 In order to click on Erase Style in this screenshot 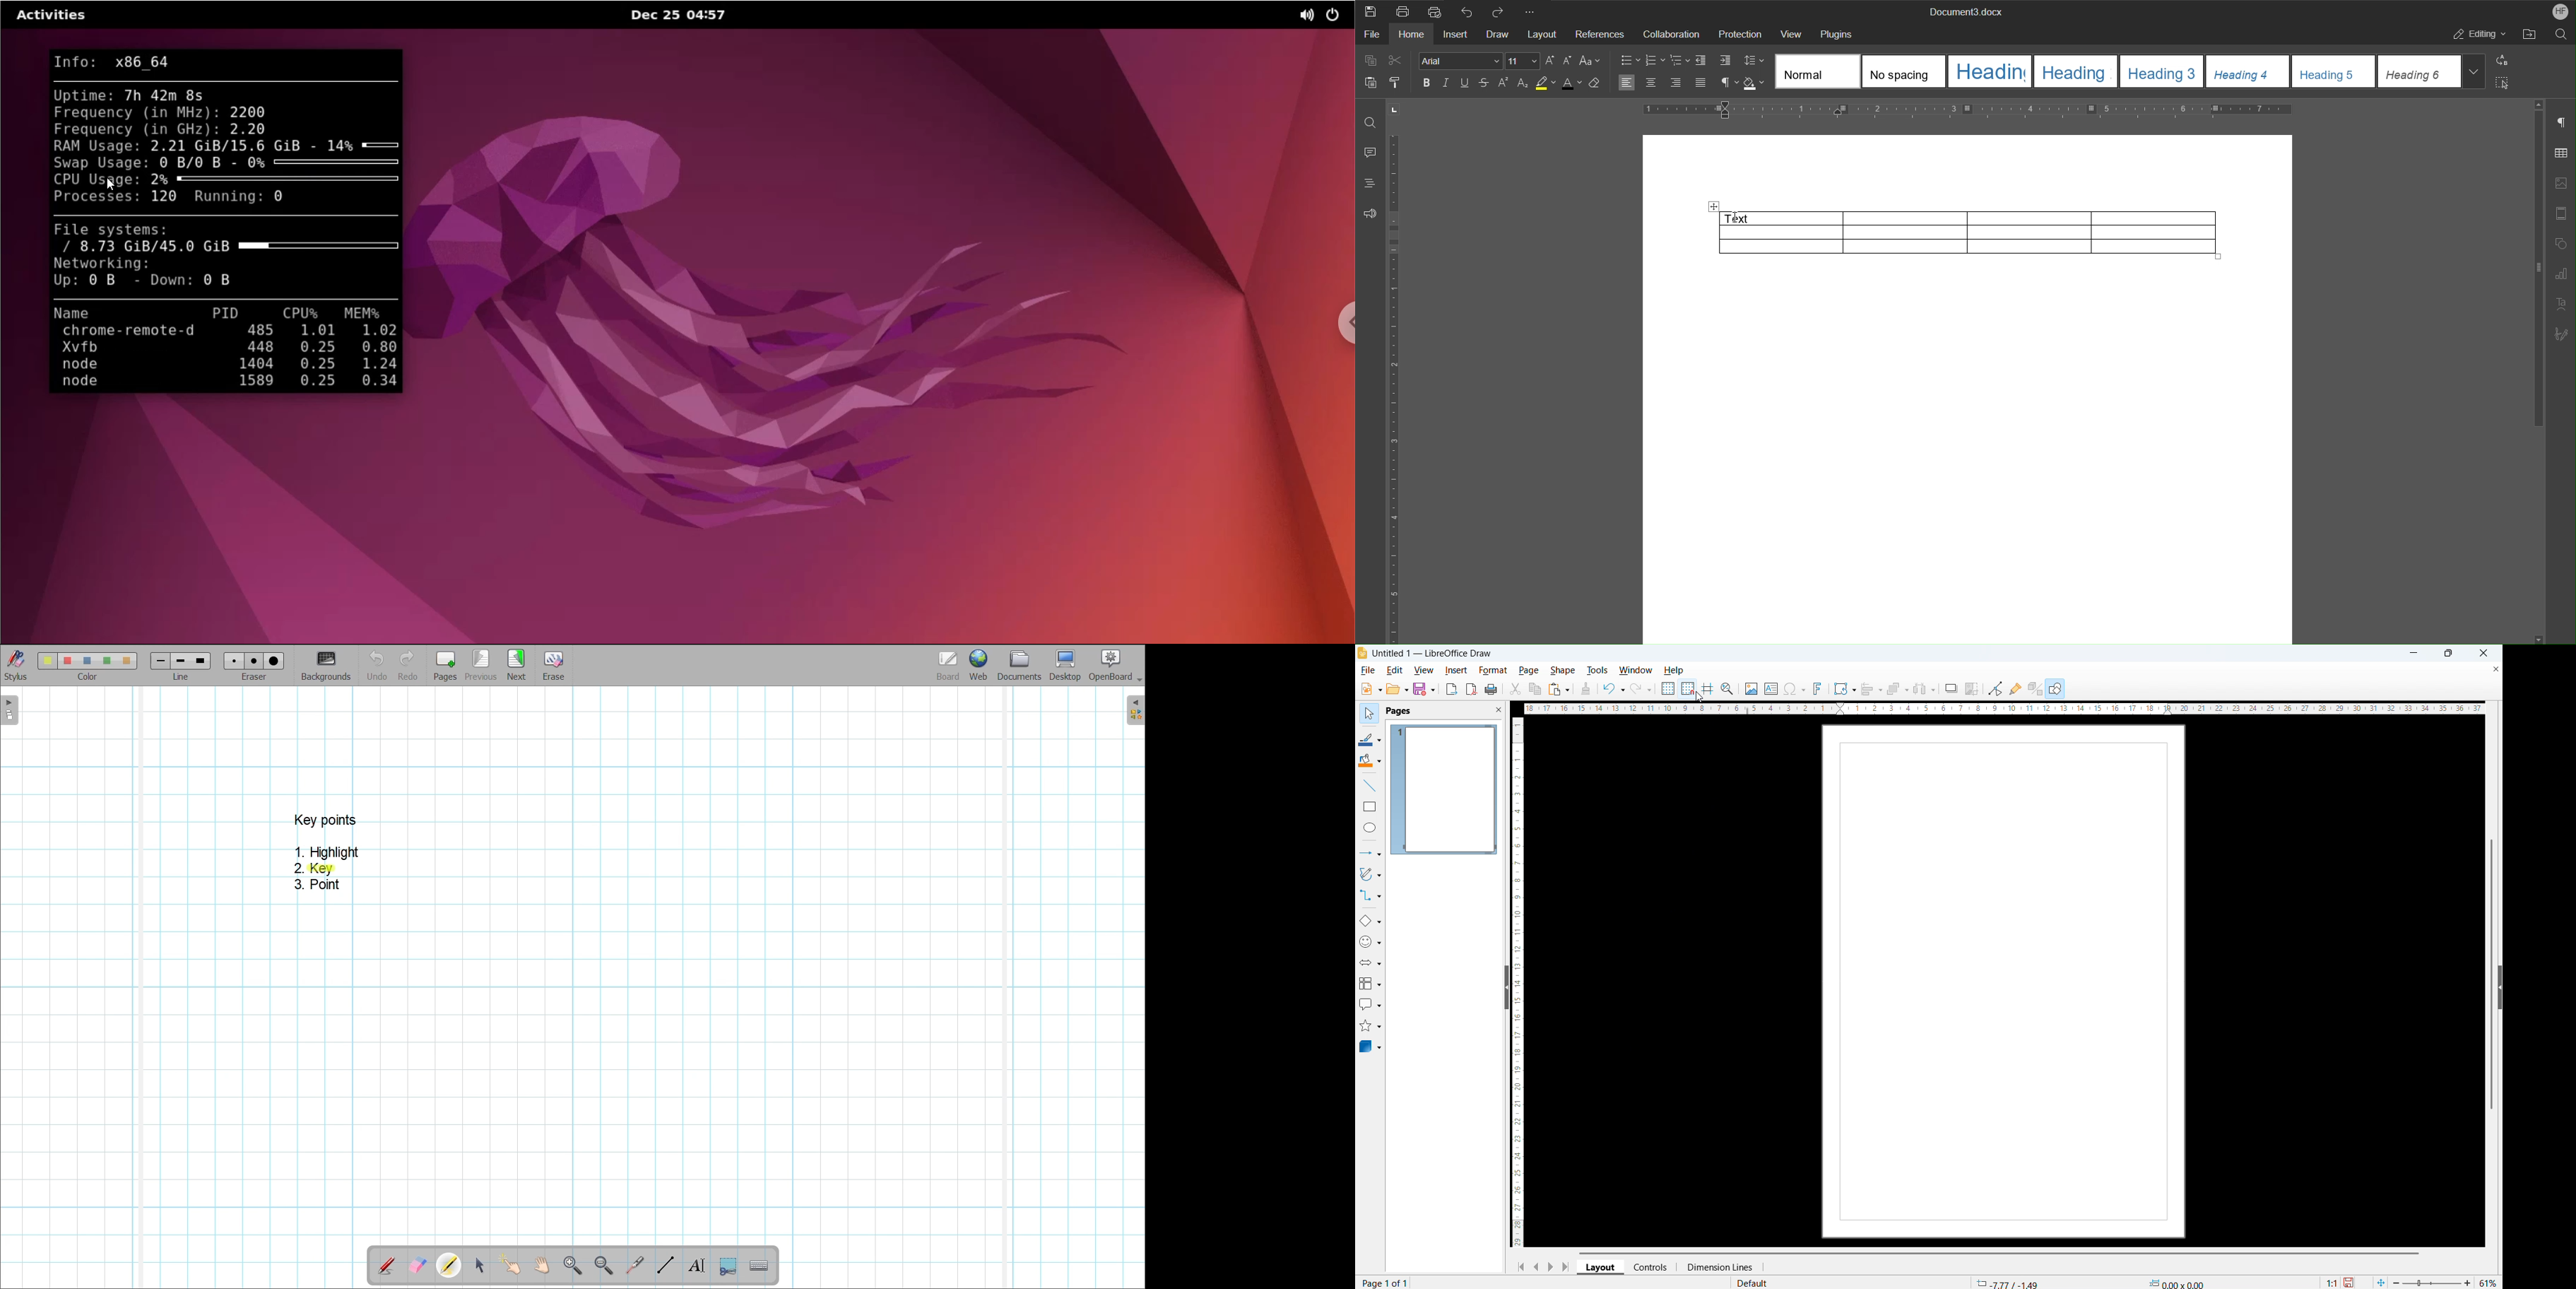, I will do `click(1597, 83)`.